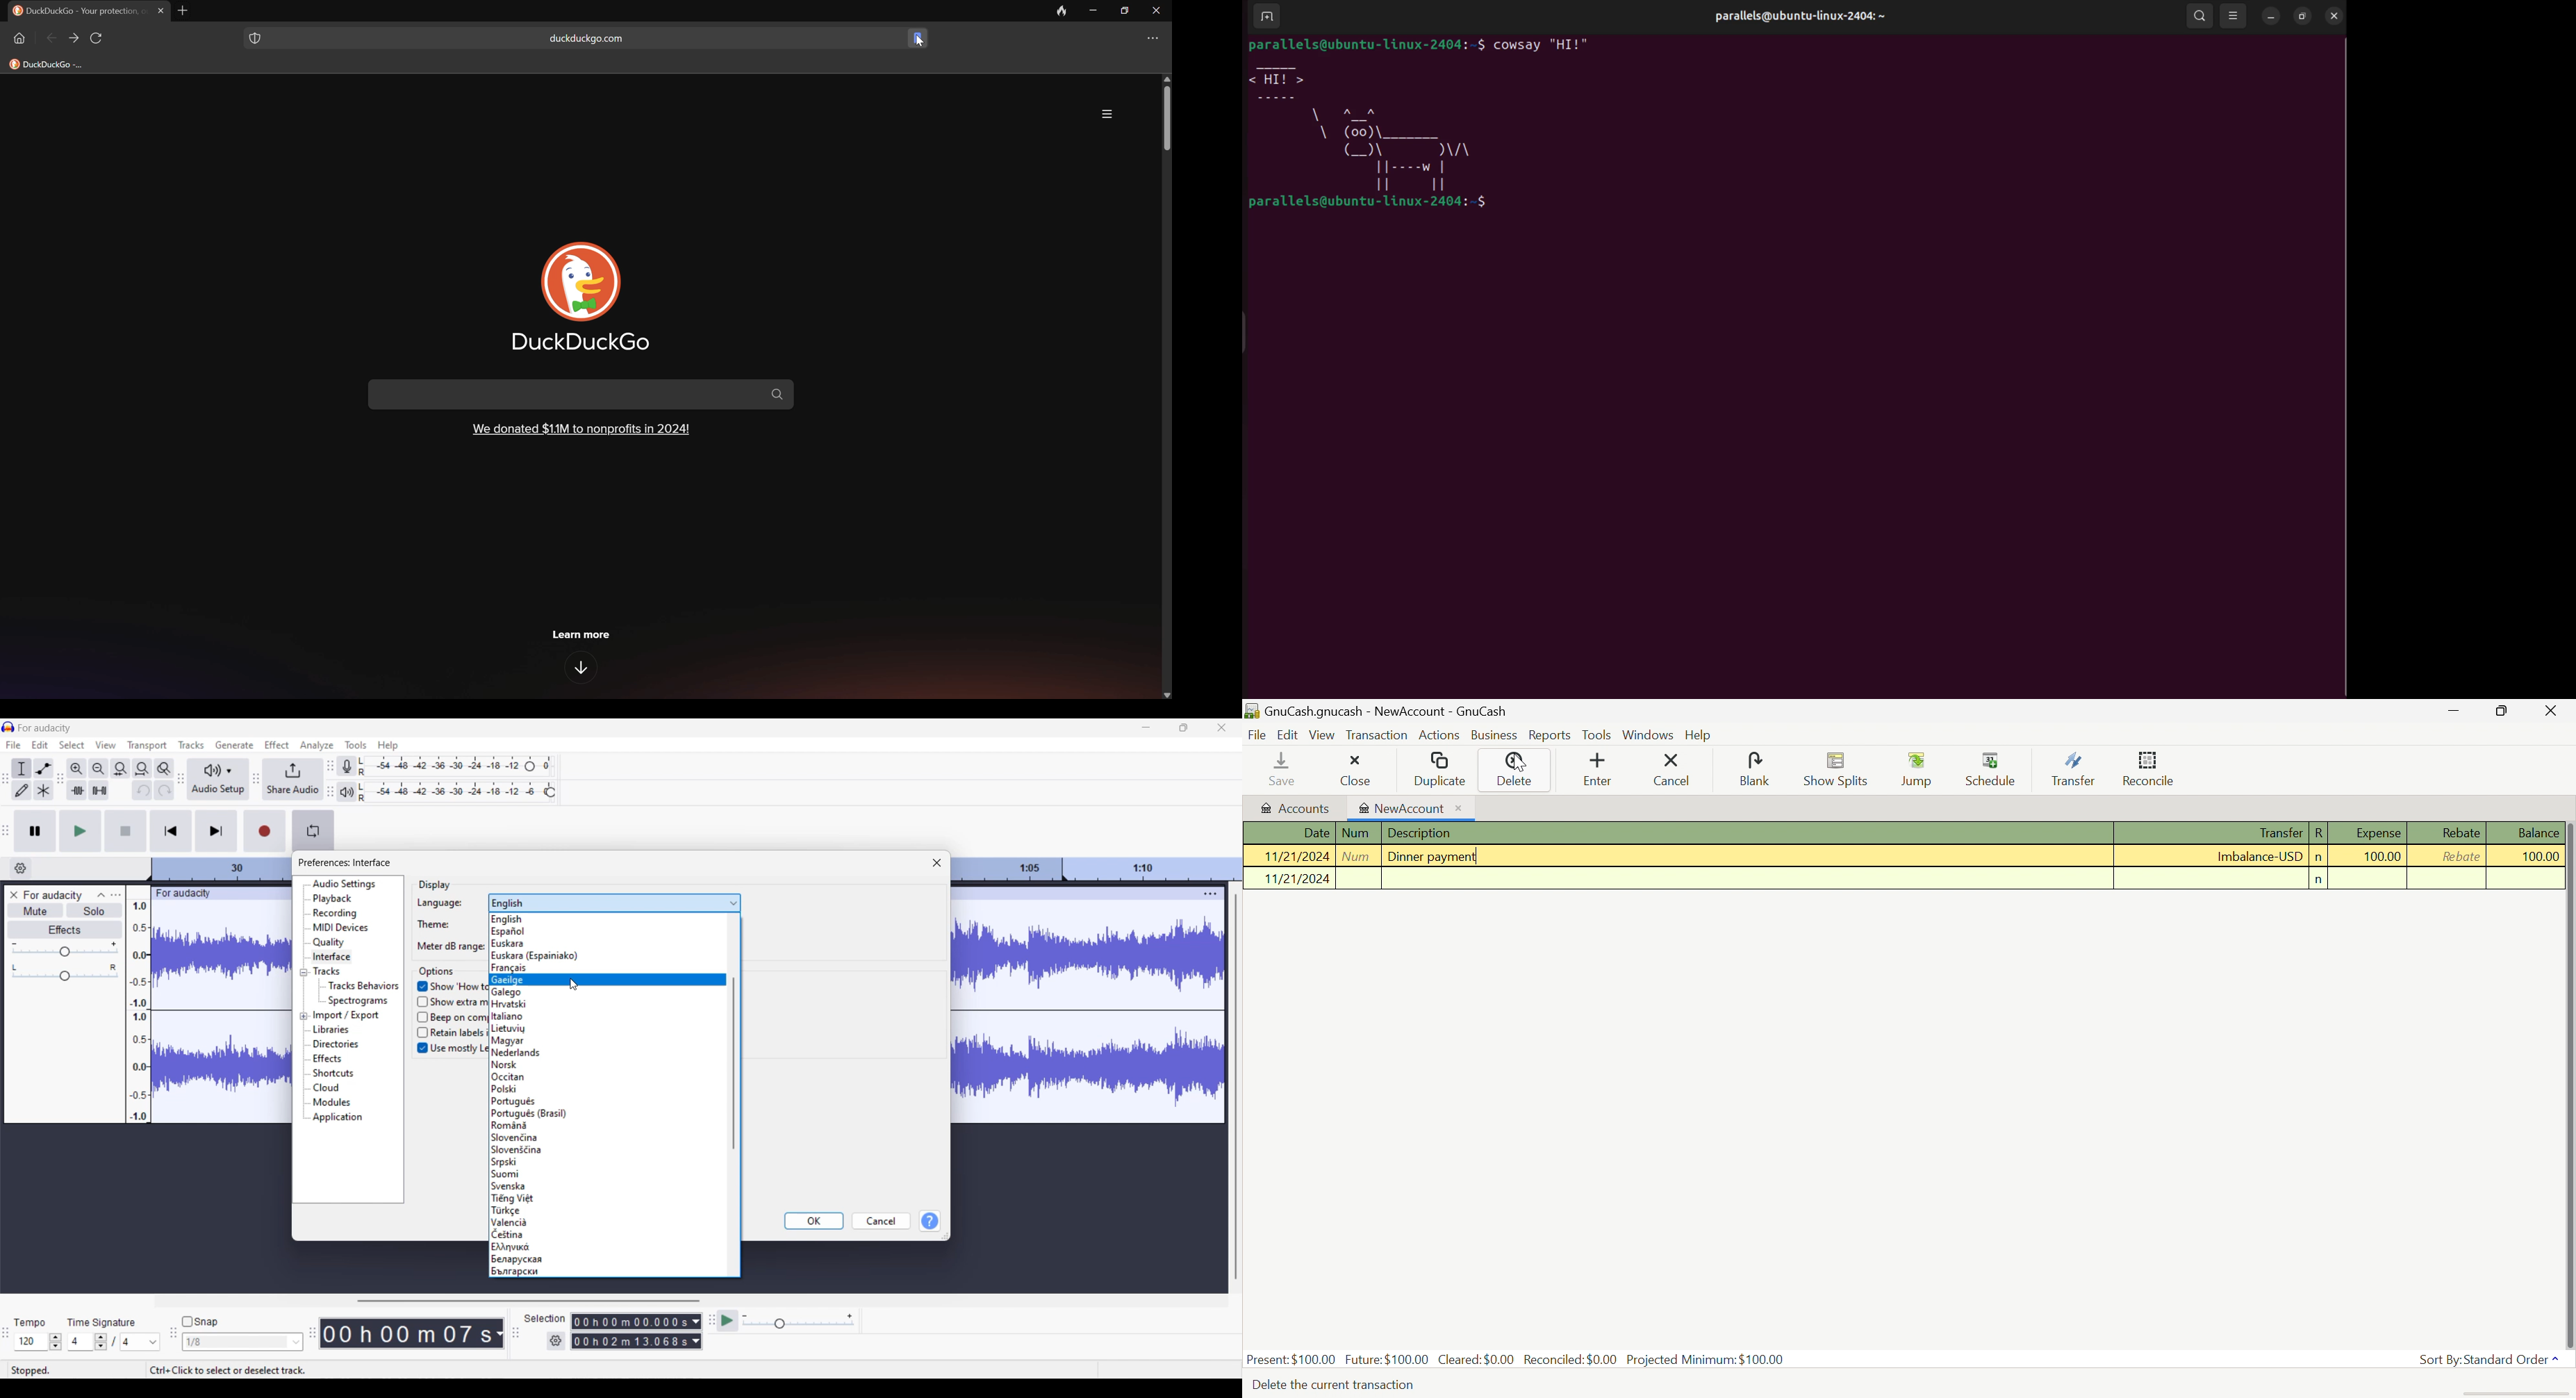 The height and width of the screenshot is (1400, 2576). Describe the element at coordinates (1147, 727) in the screenshot. I see `Minimize` at that location.